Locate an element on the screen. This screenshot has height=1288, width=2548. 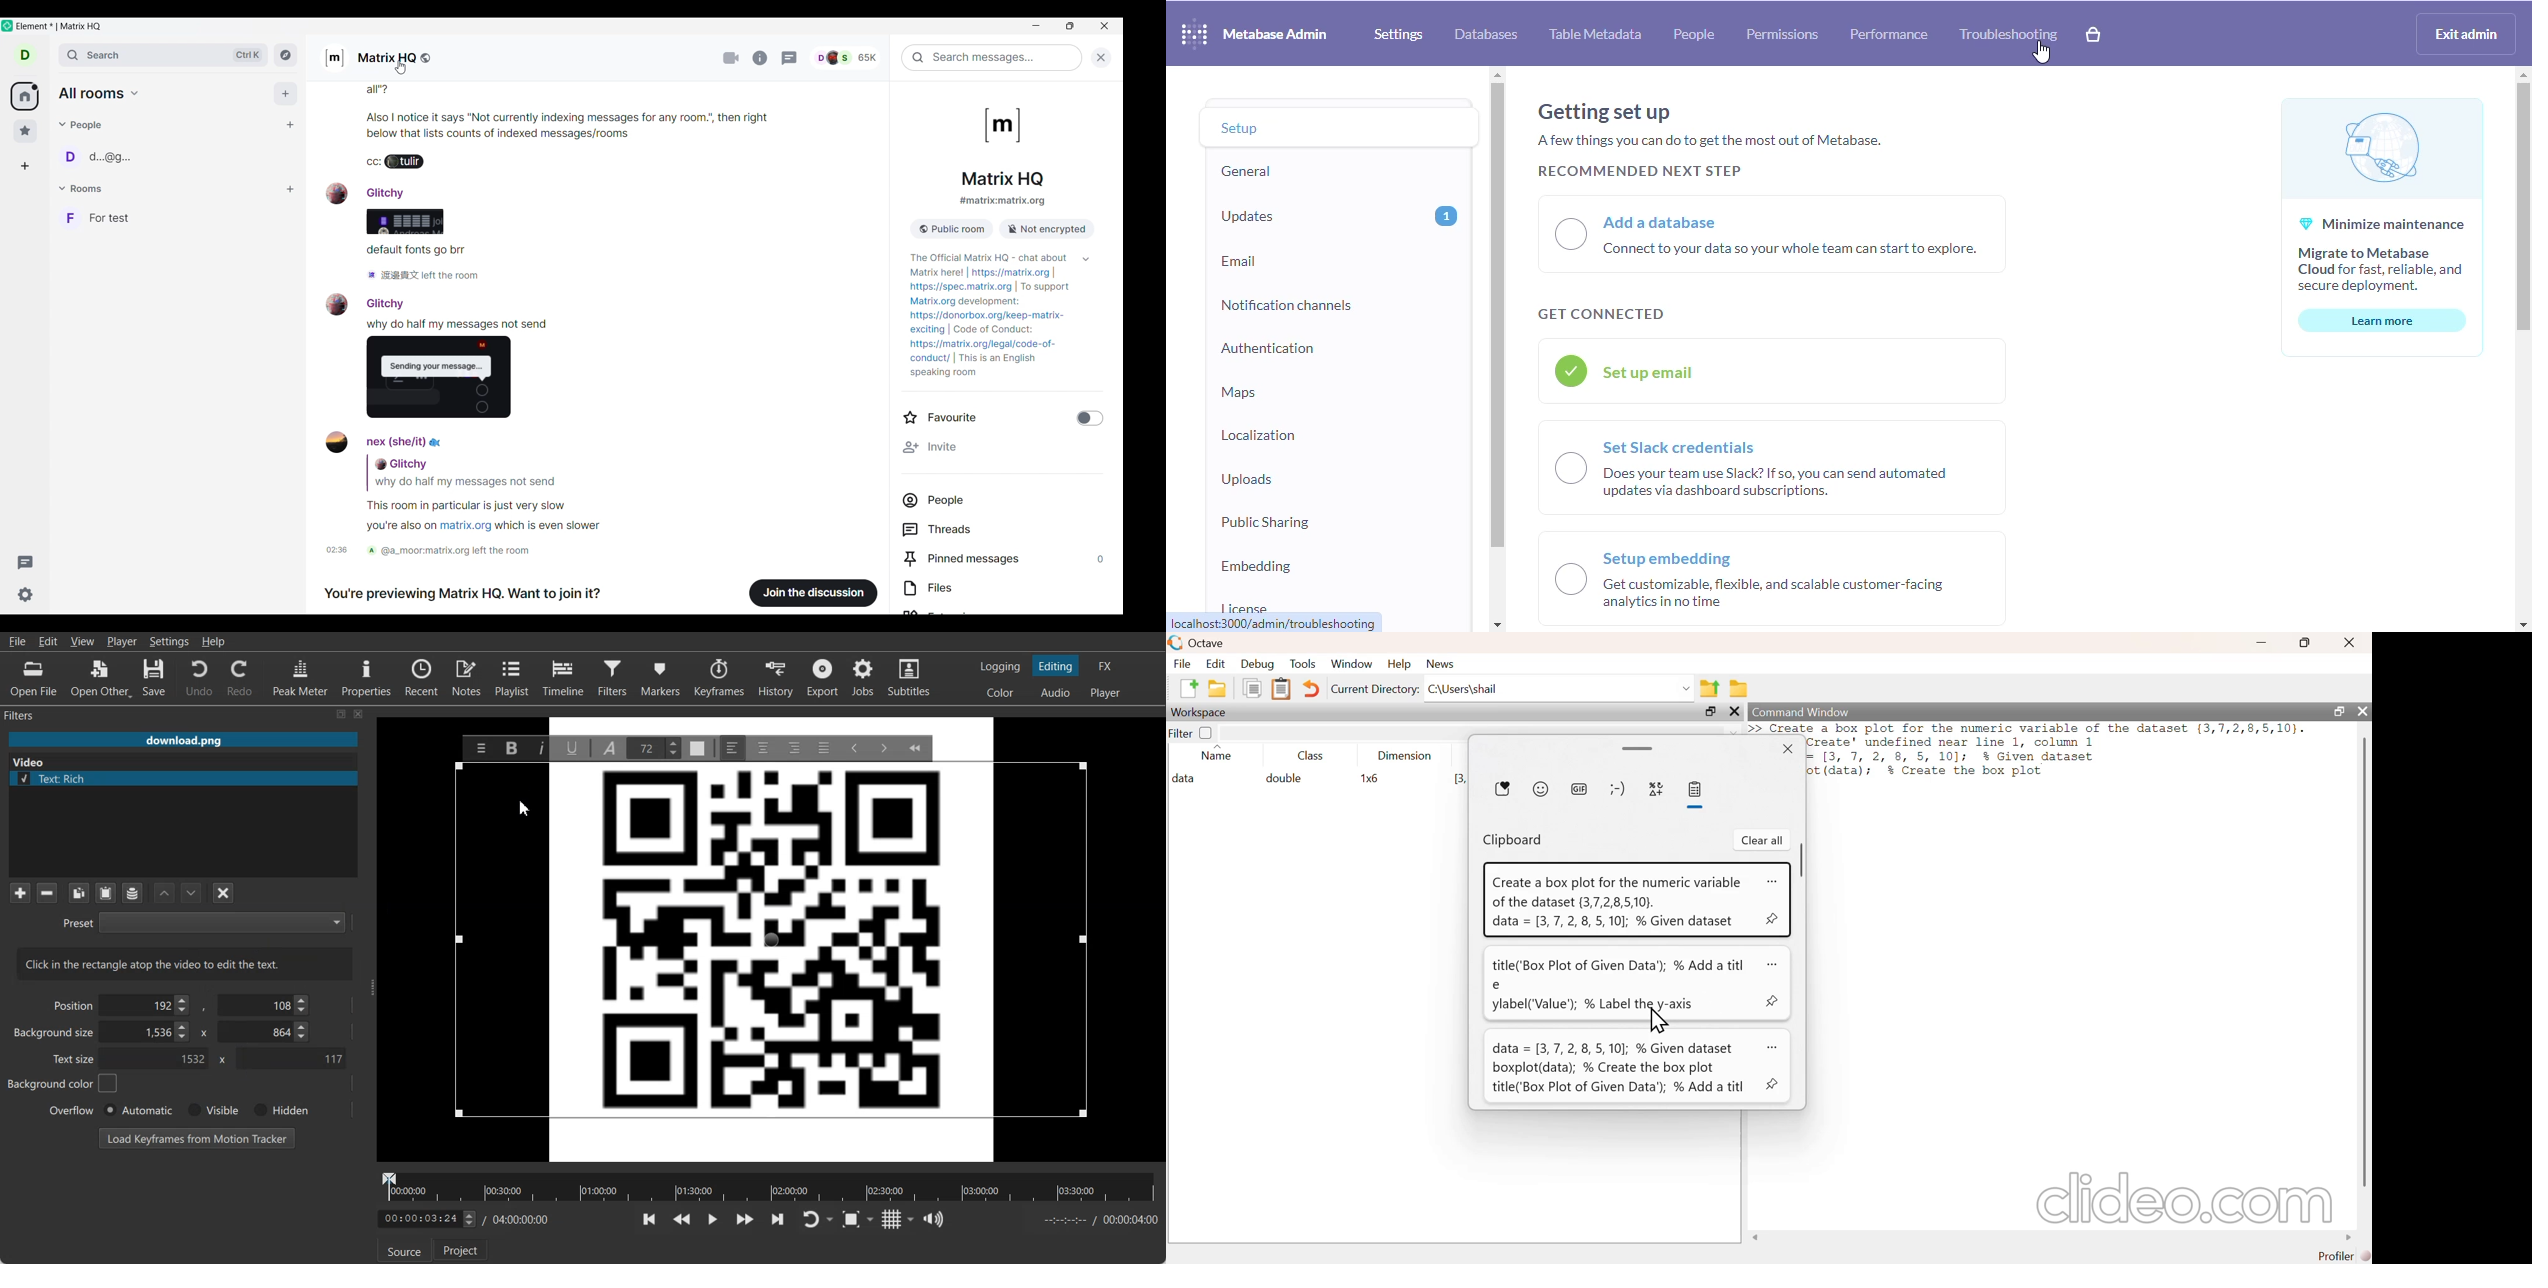
logo is located at coordinates (1174, 642).